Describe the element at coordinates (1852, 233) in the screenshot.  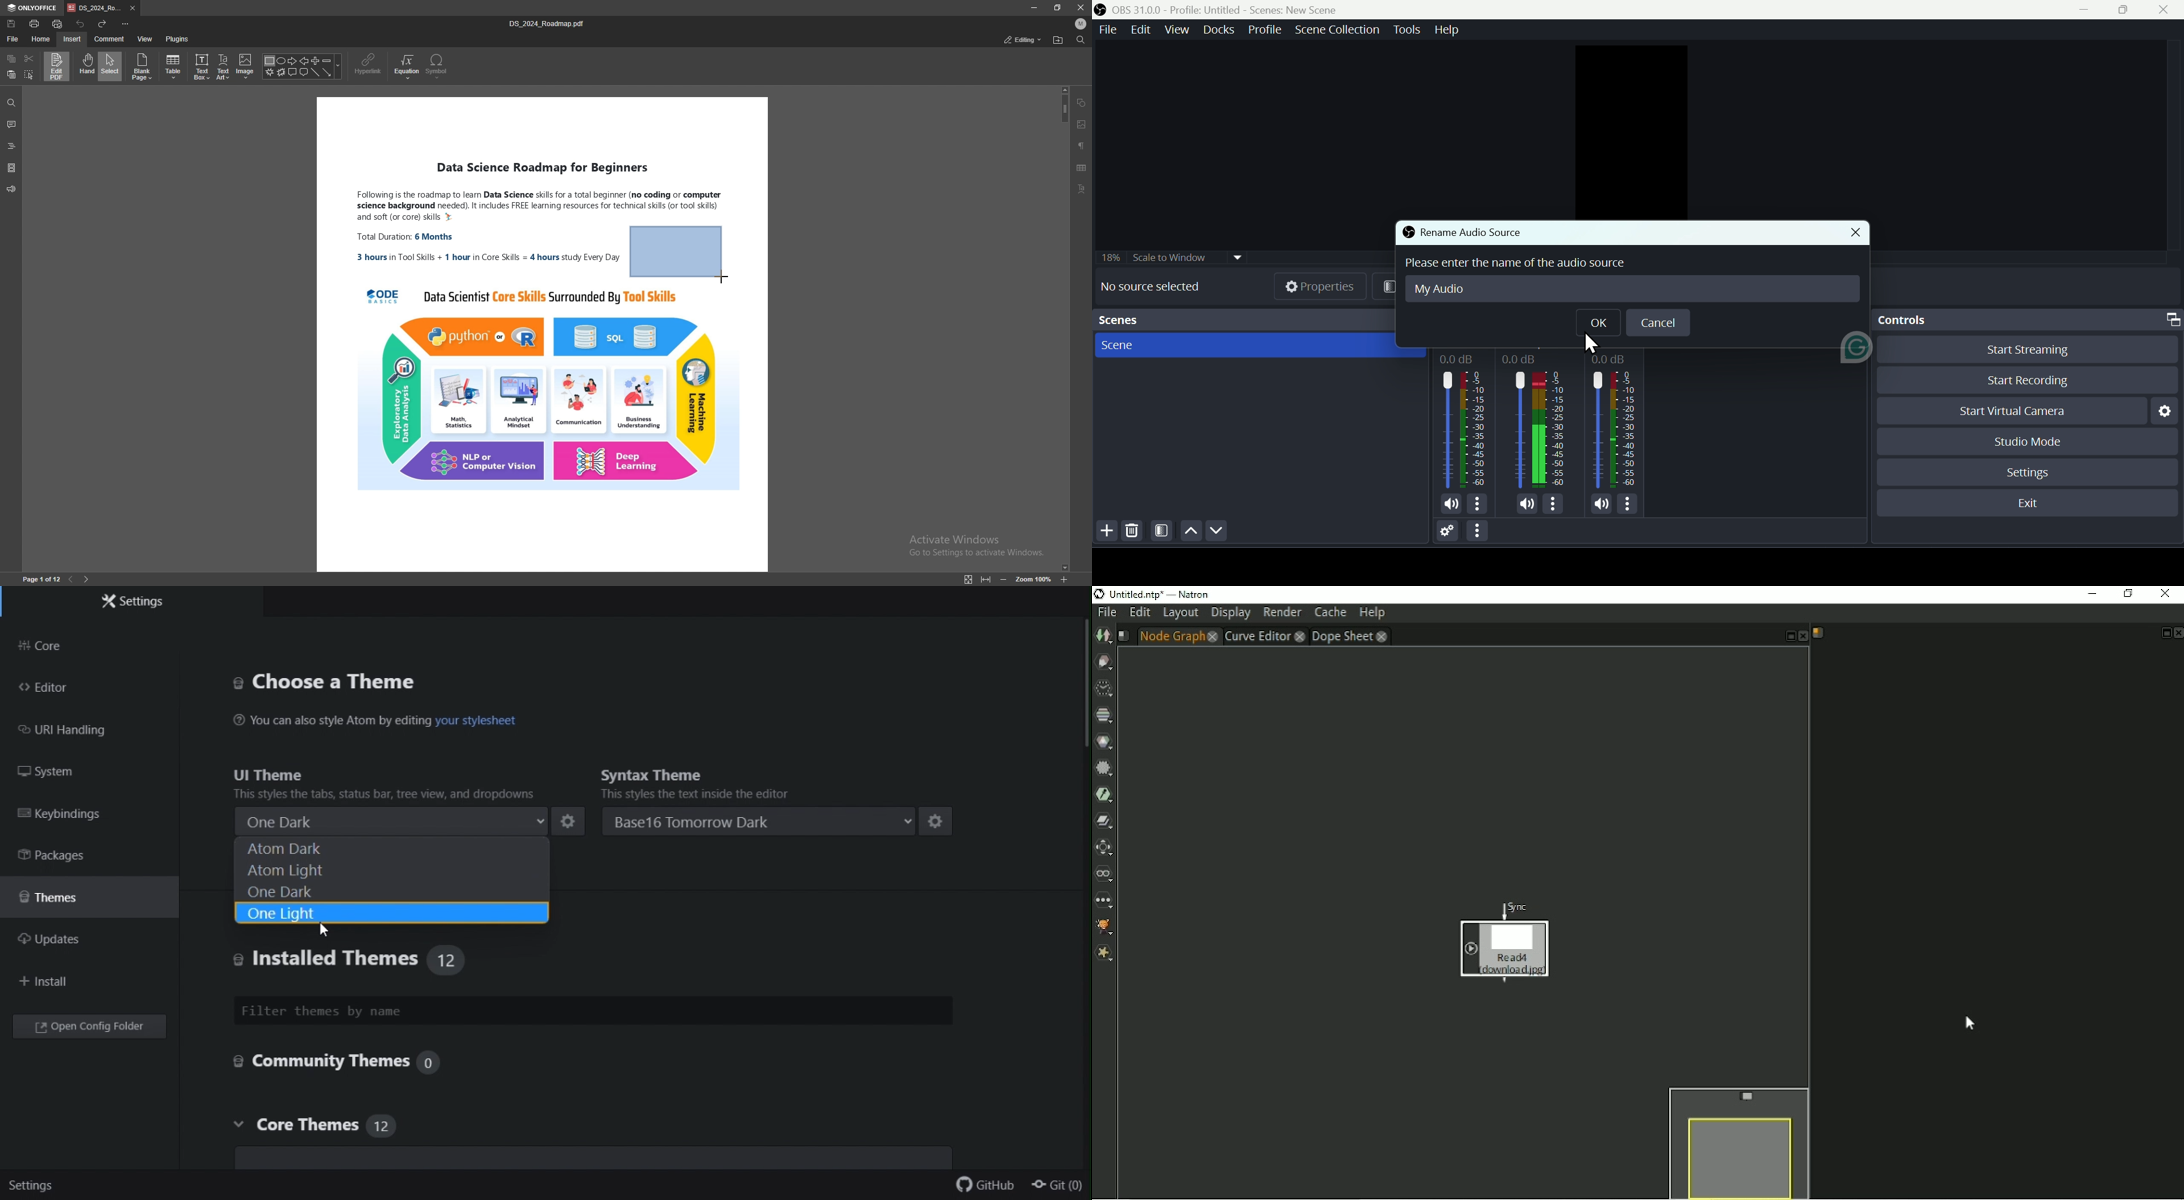
I see `close` at that location.